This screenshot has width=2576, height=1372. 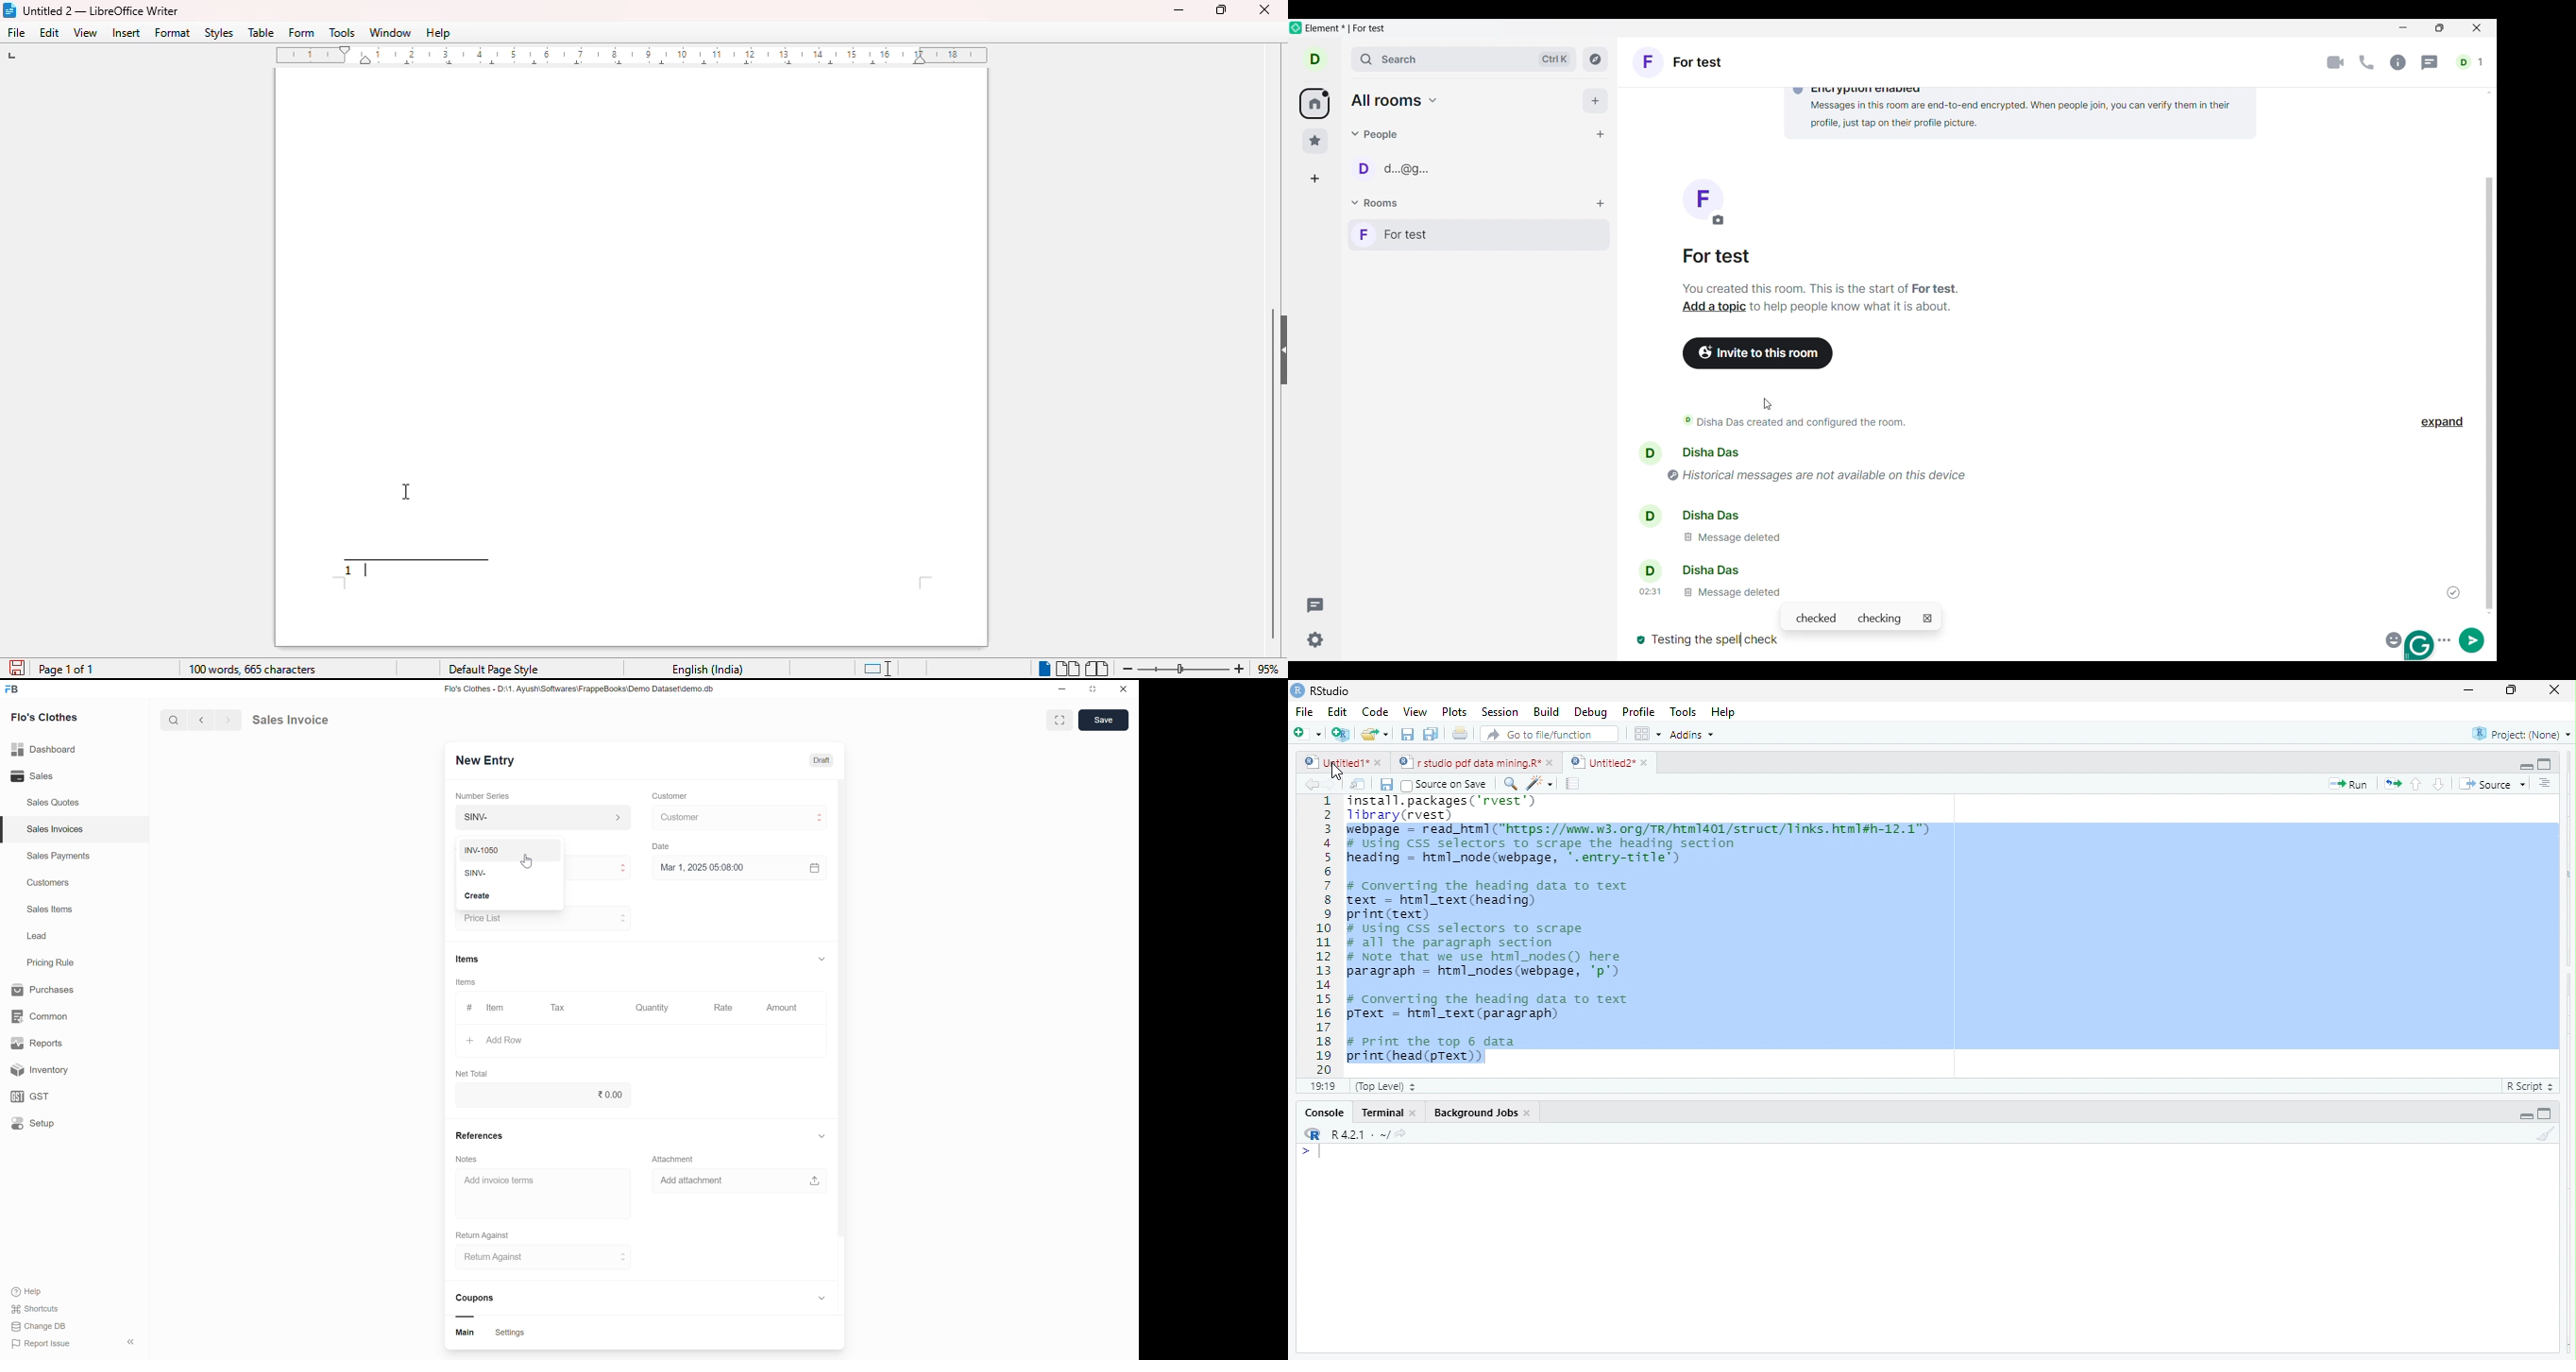 What do you see at coordinates (741, 1184) in the screenshot?
I see `add attachment ` at bounding box center [741, 1184].